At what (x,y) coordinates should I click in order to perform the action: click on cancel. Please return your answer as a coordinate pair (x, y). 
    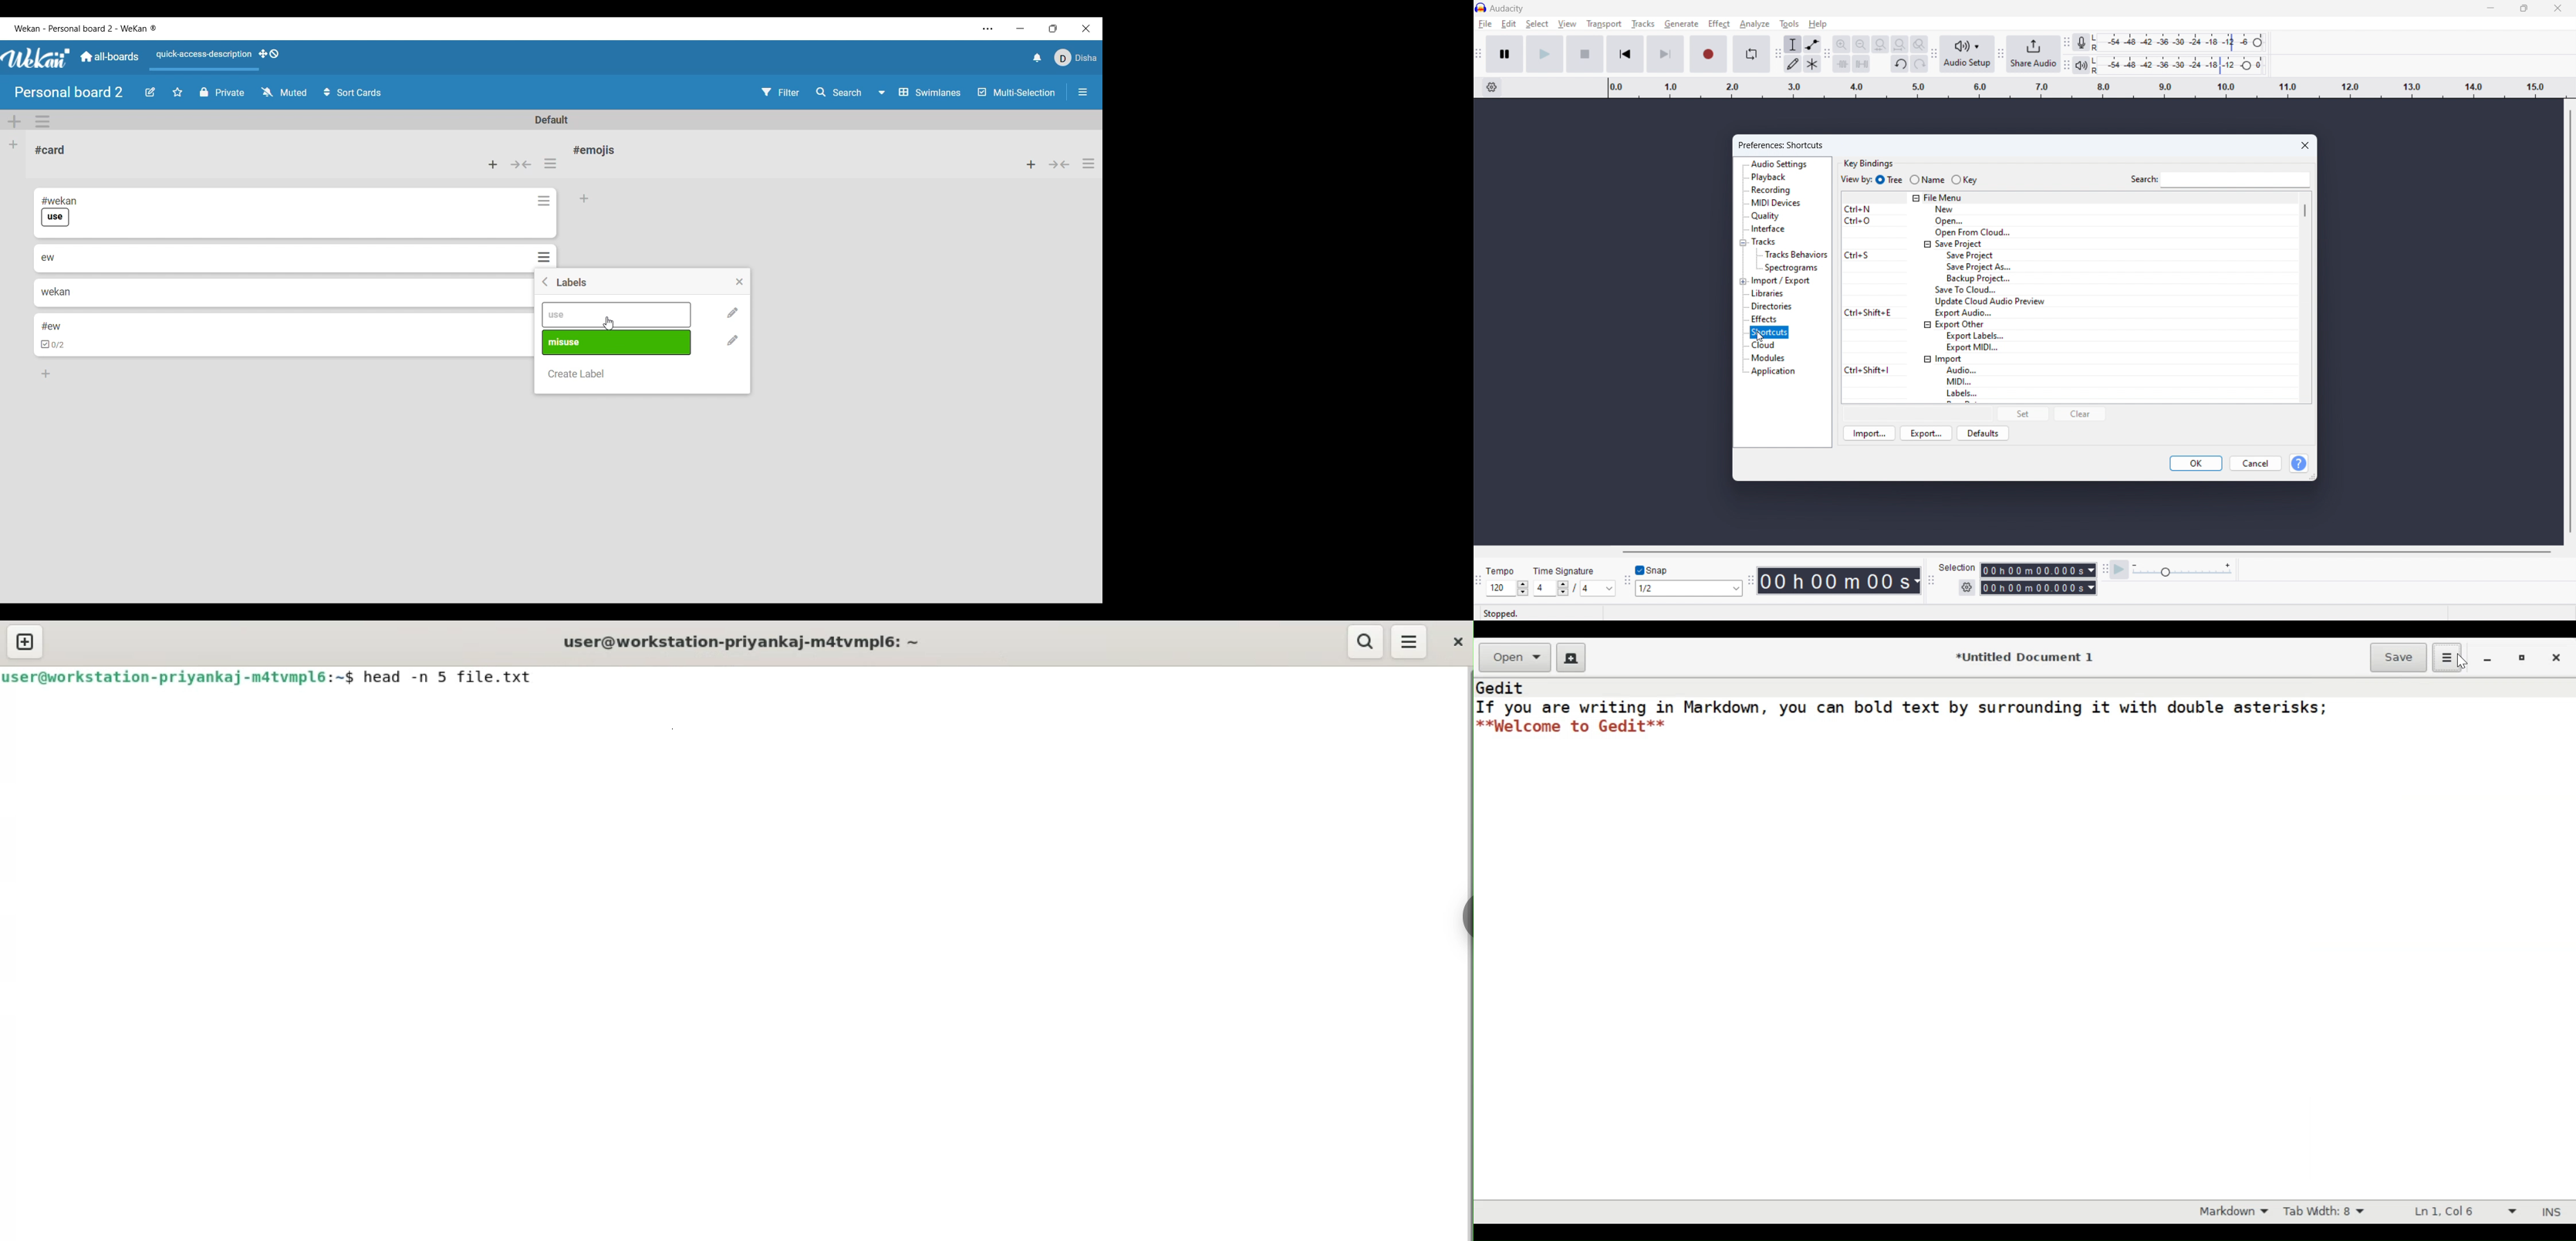
    Looking at the image, I should click on (2257, 463).